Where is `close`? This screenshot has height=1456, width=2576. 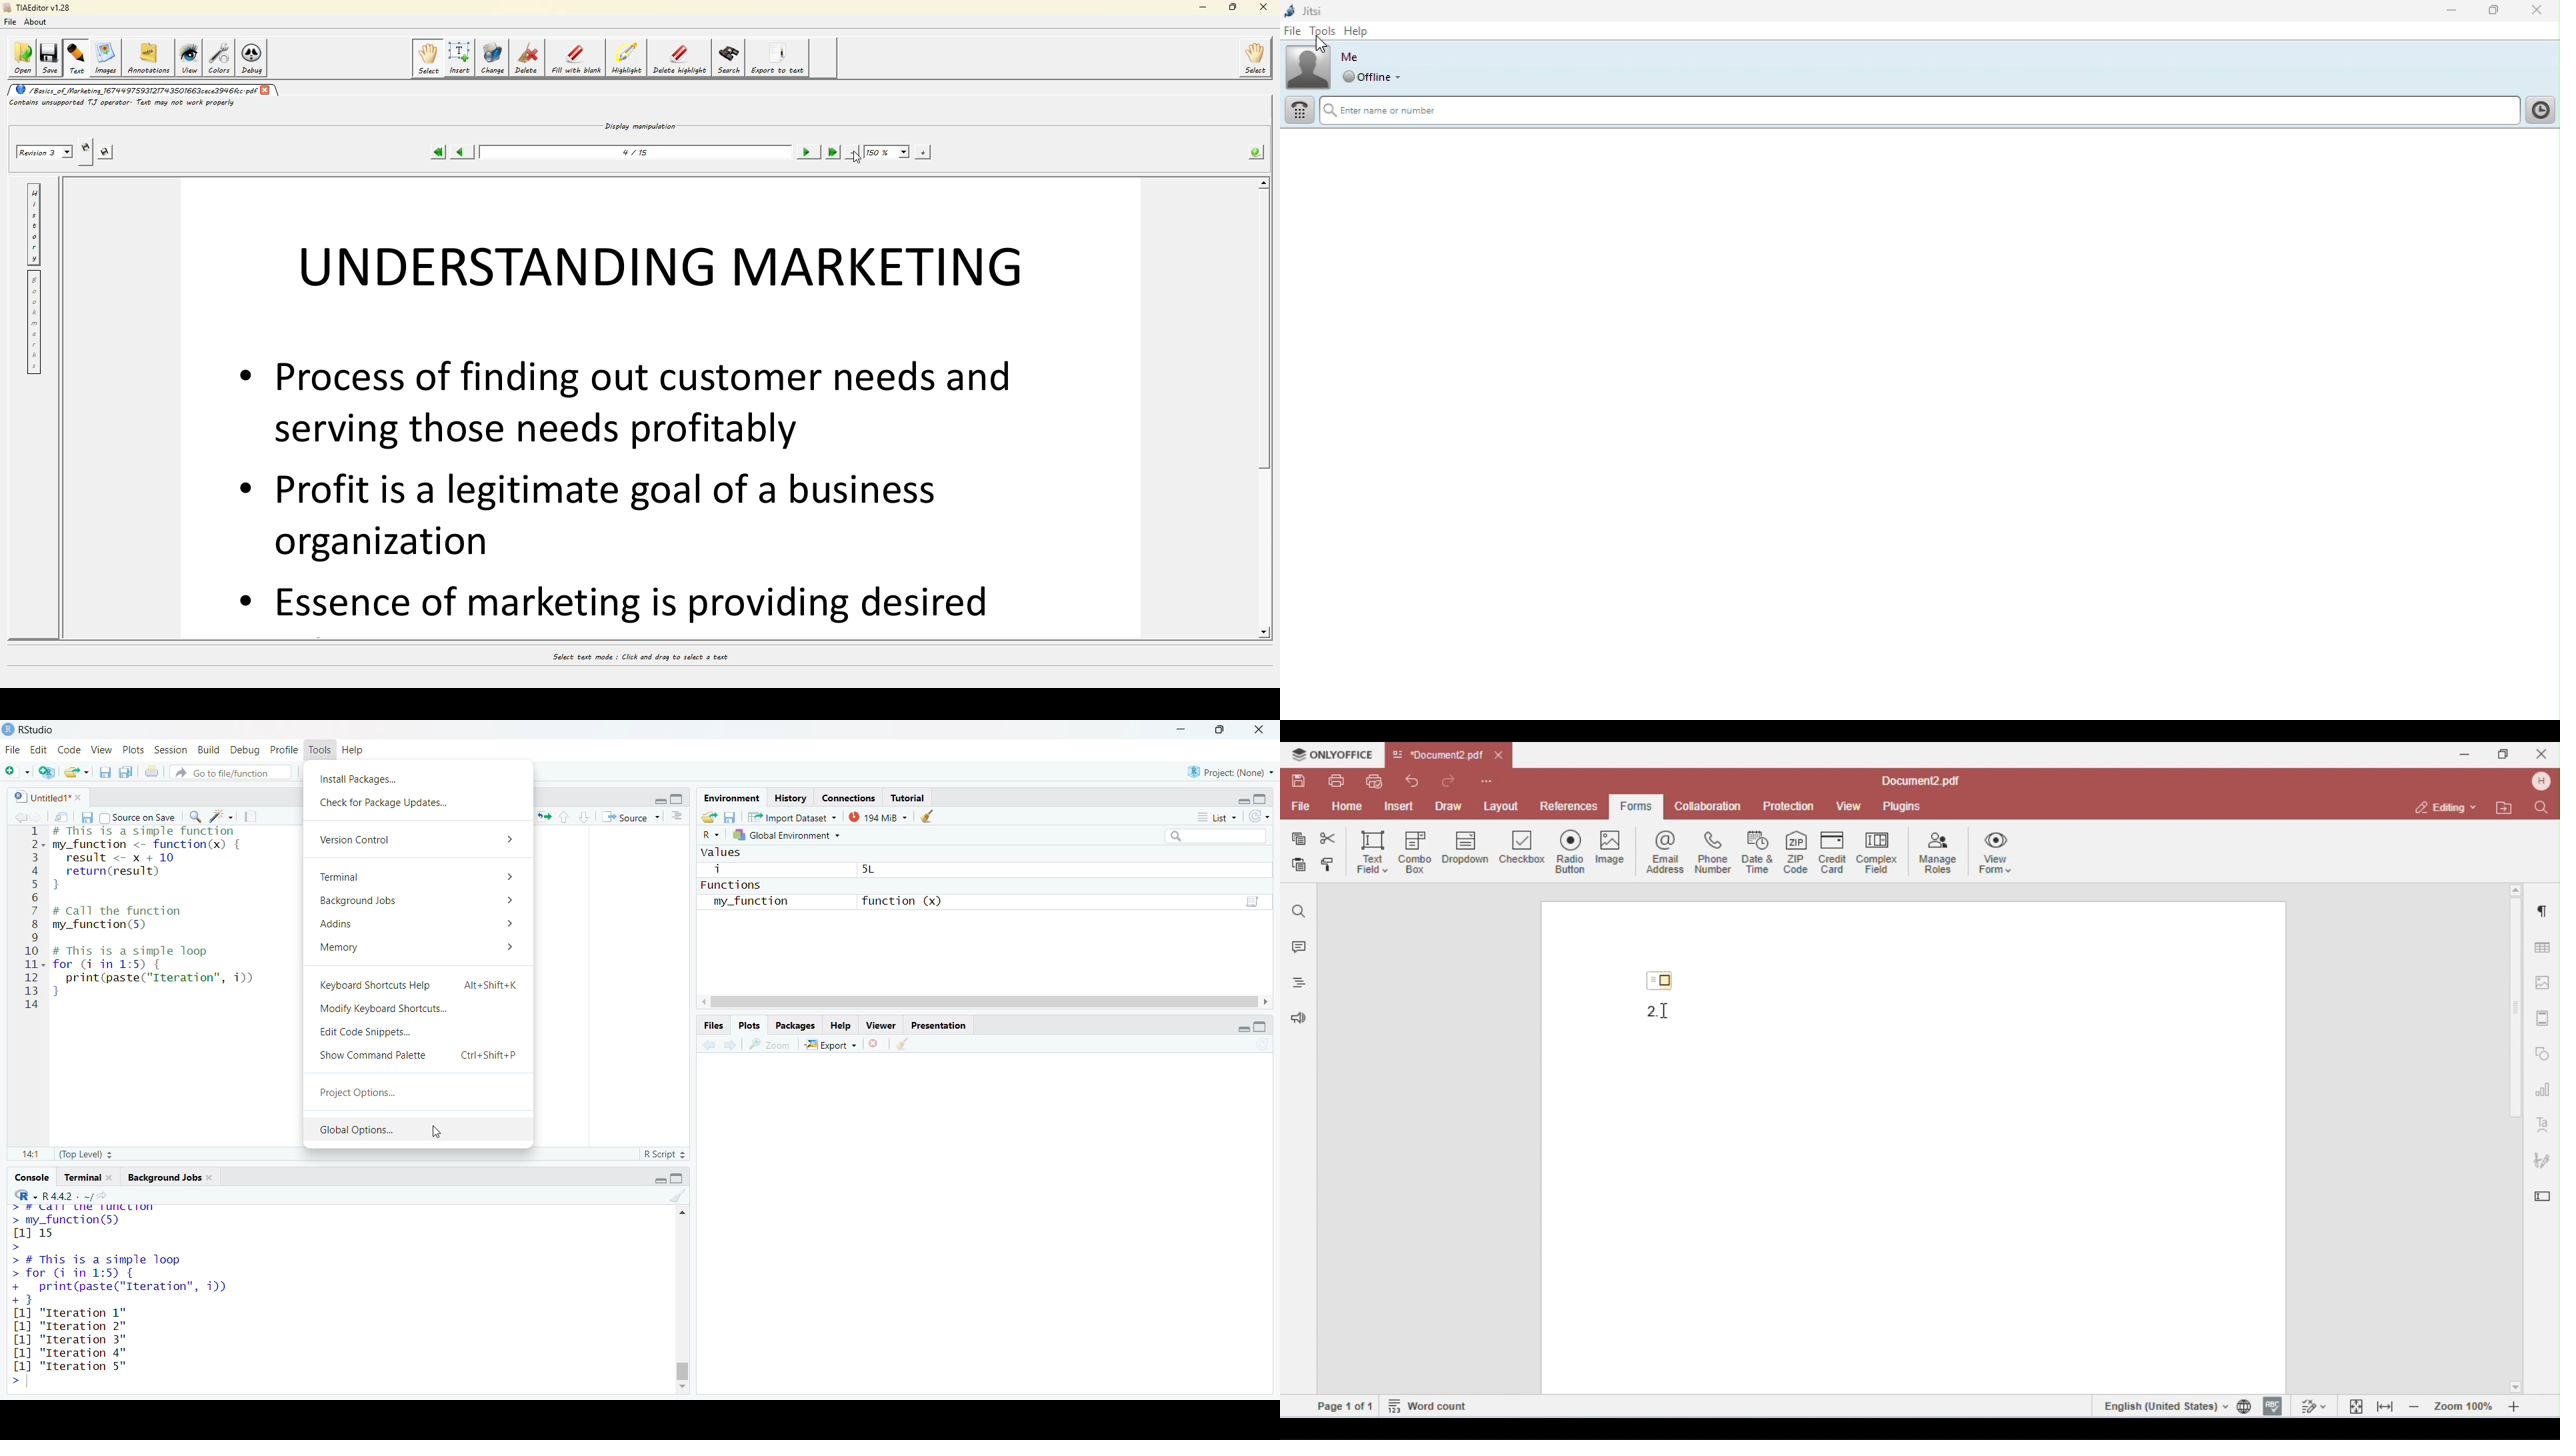
close is located at coordinates (1263, 728).